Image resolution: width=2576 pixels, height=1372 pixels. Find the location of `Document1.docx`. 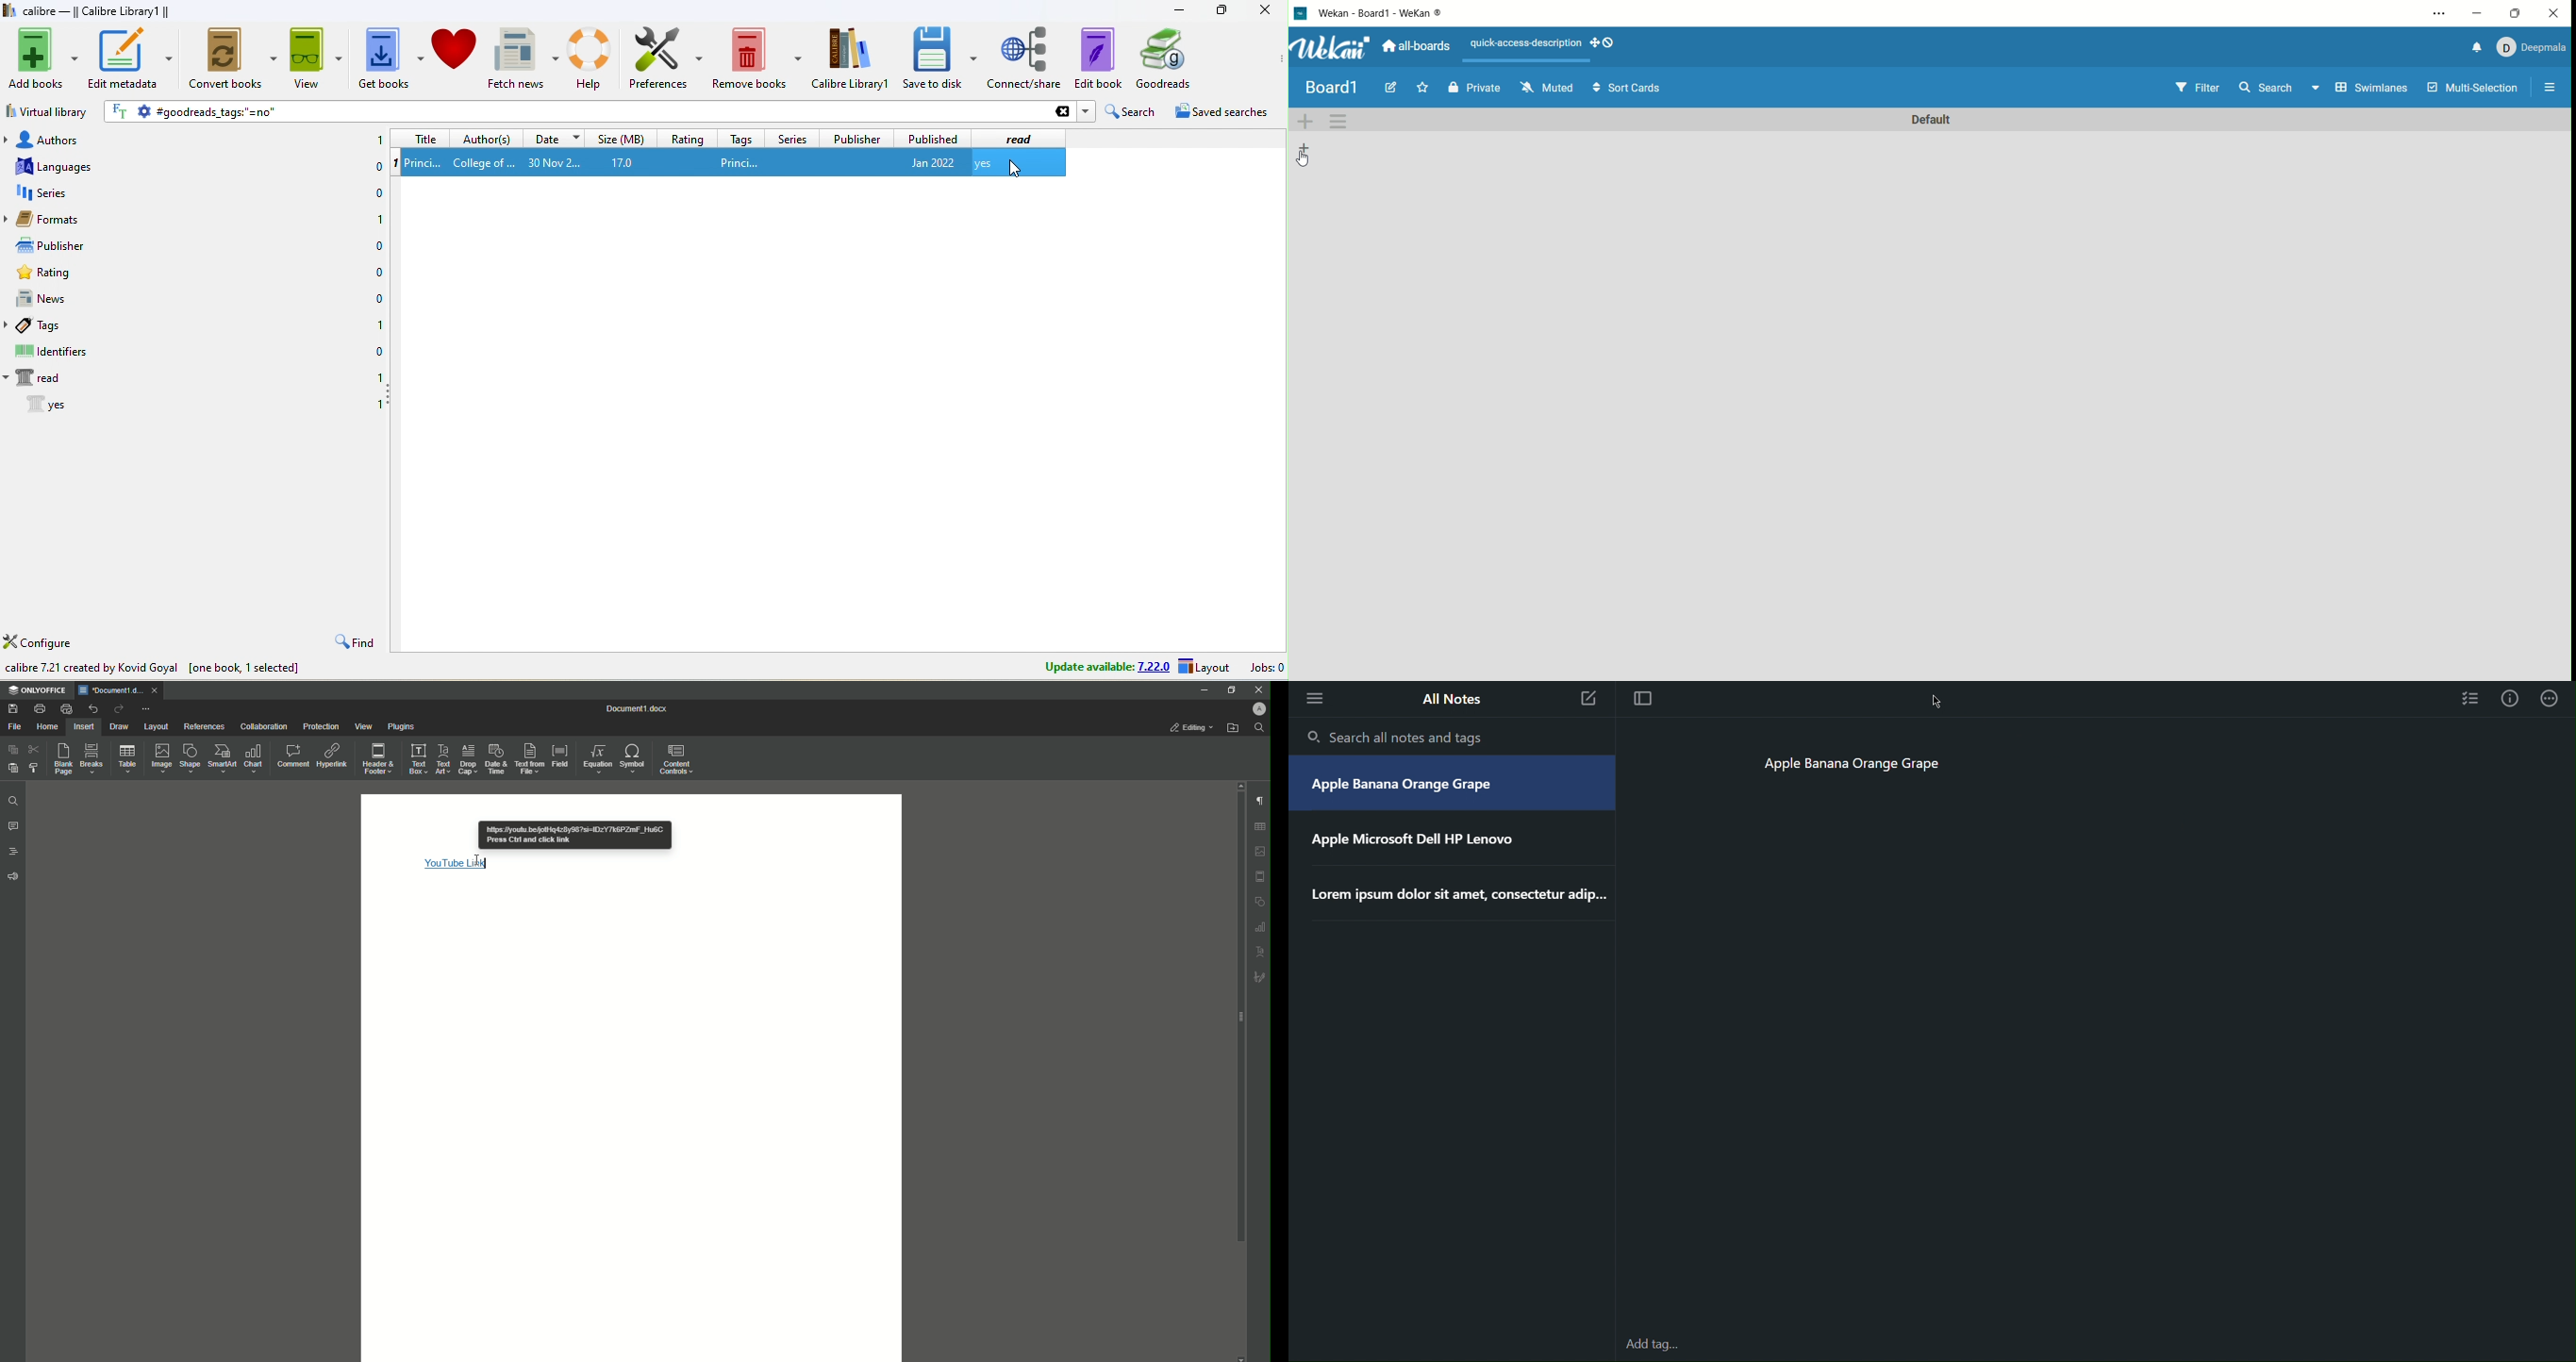

Document1.docx is located at coordinates (640, 708).